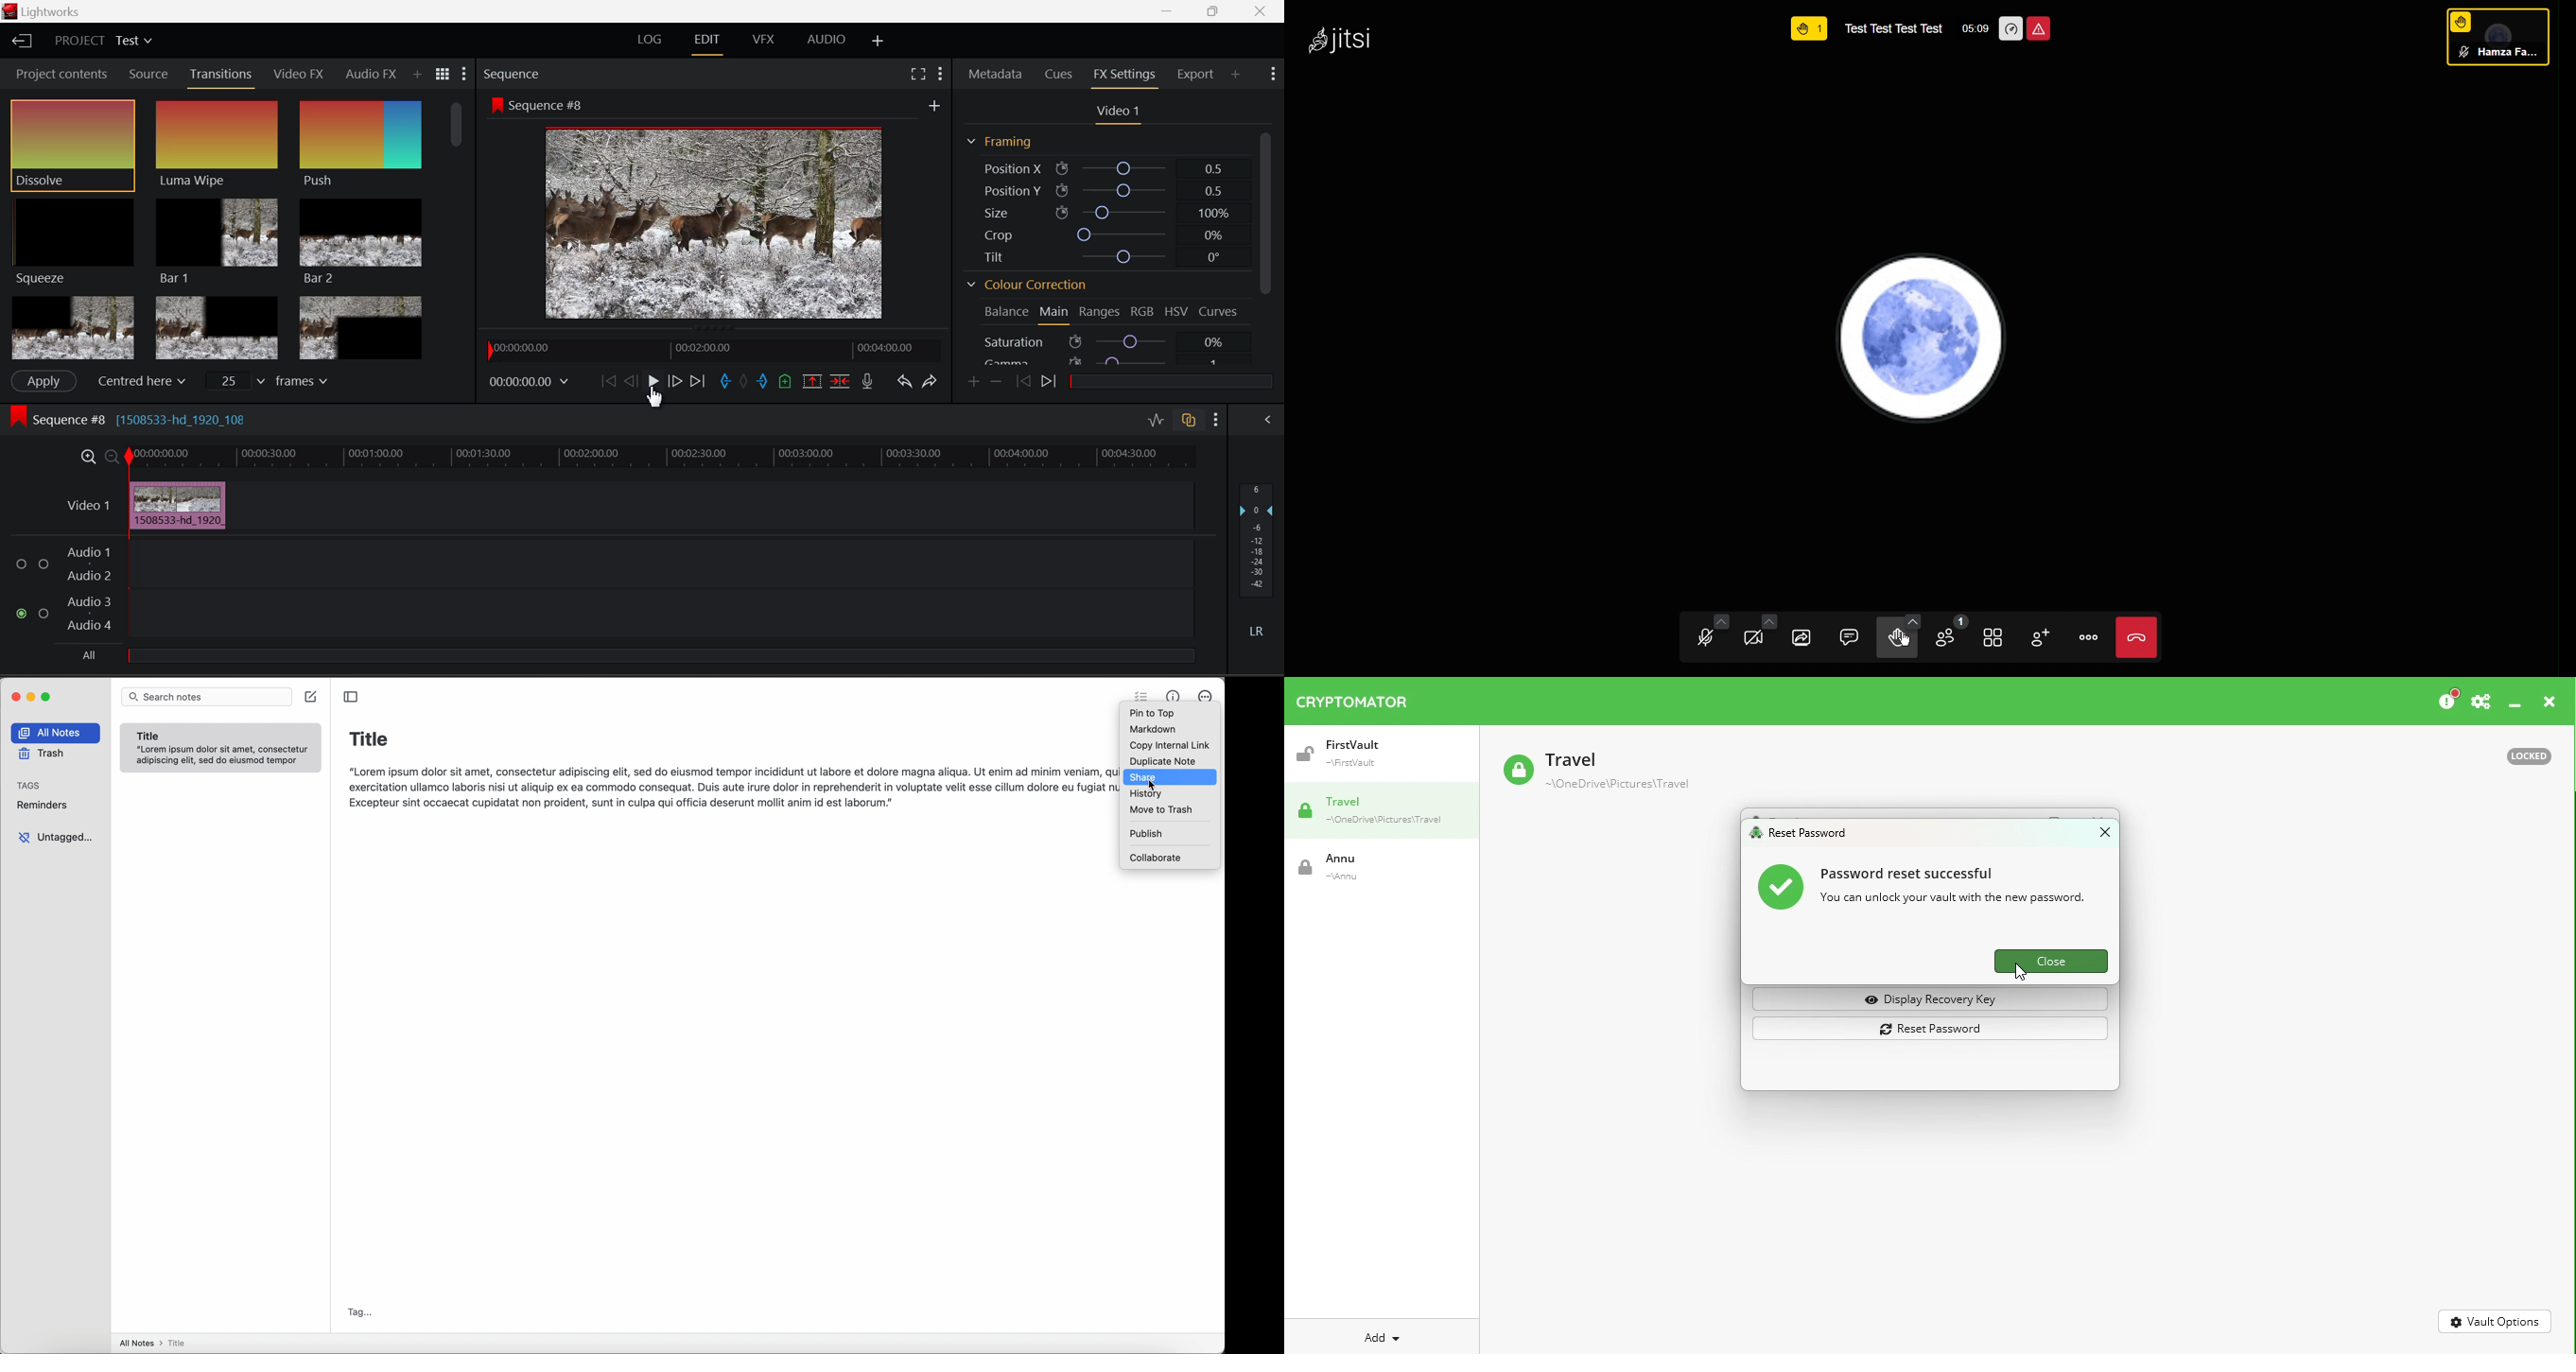 Image resolution: width=2576 pixels, height=1372 pixels. Describe the element at coordinates (155, 1342) in the screenshot. I see `all notes > title` at that location.